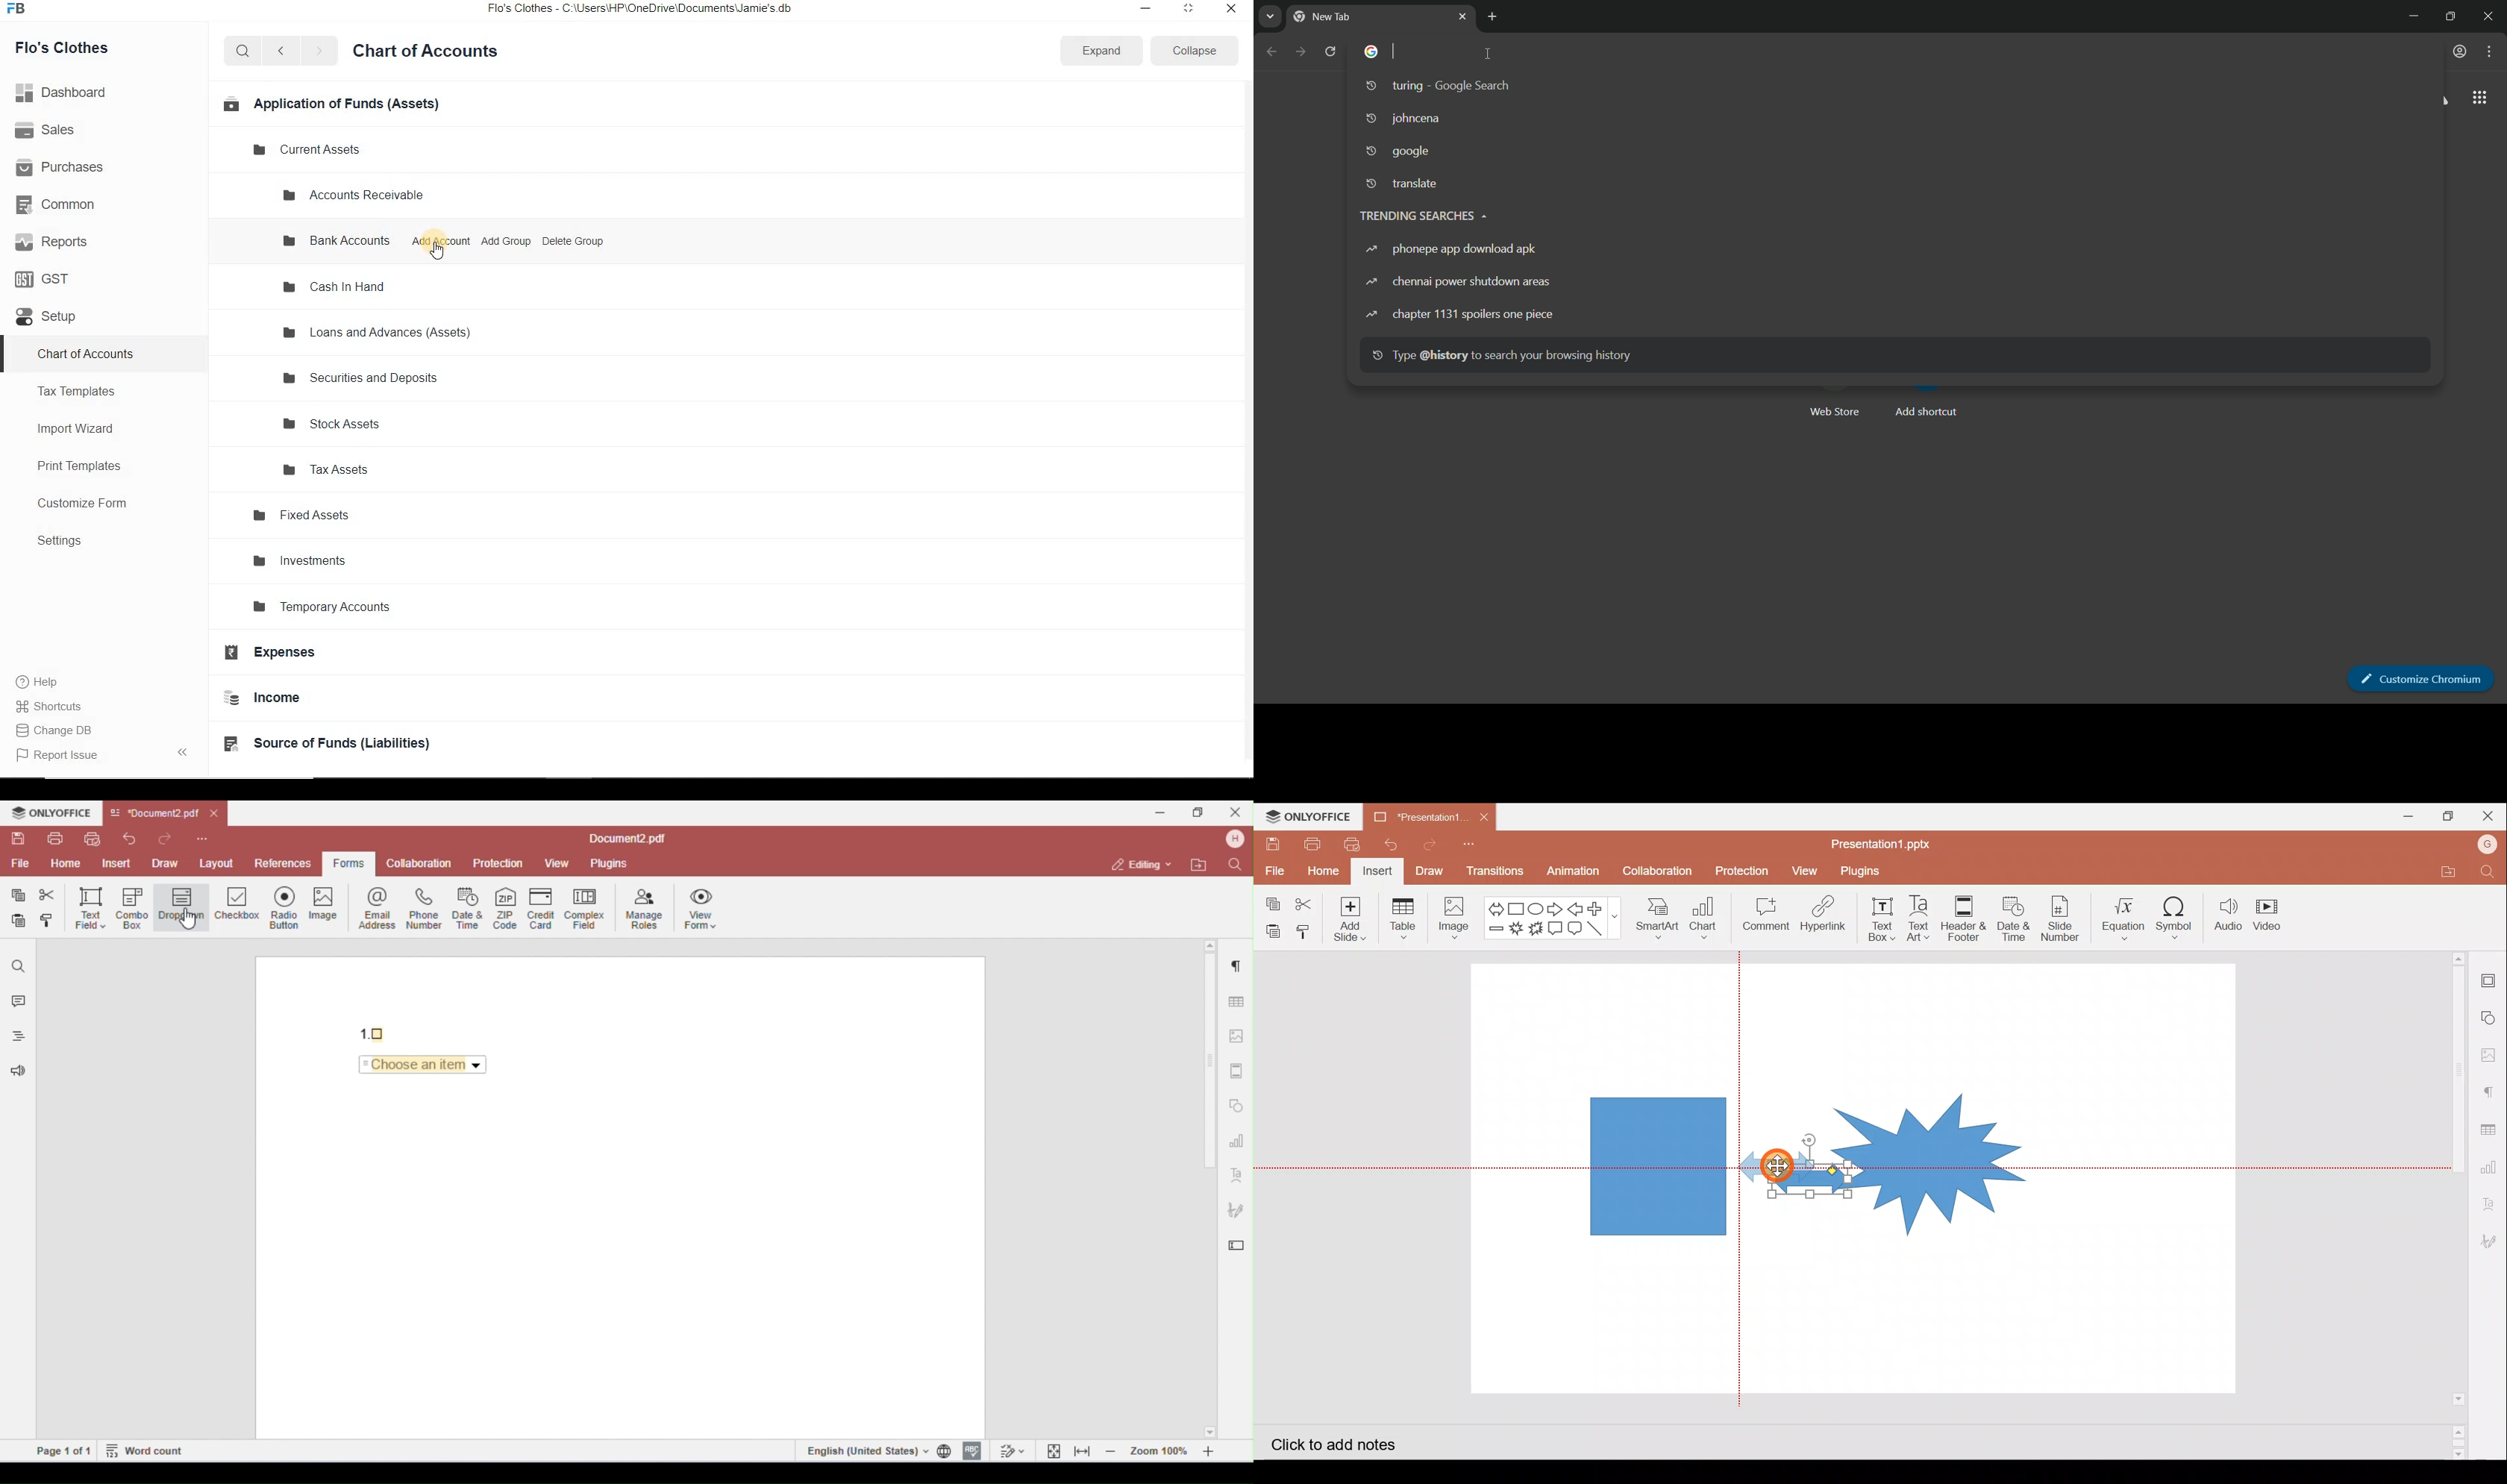 The width and height of the screenshot is (2520, 1484). I want to click on Chart settings, so click(2493, 1165).